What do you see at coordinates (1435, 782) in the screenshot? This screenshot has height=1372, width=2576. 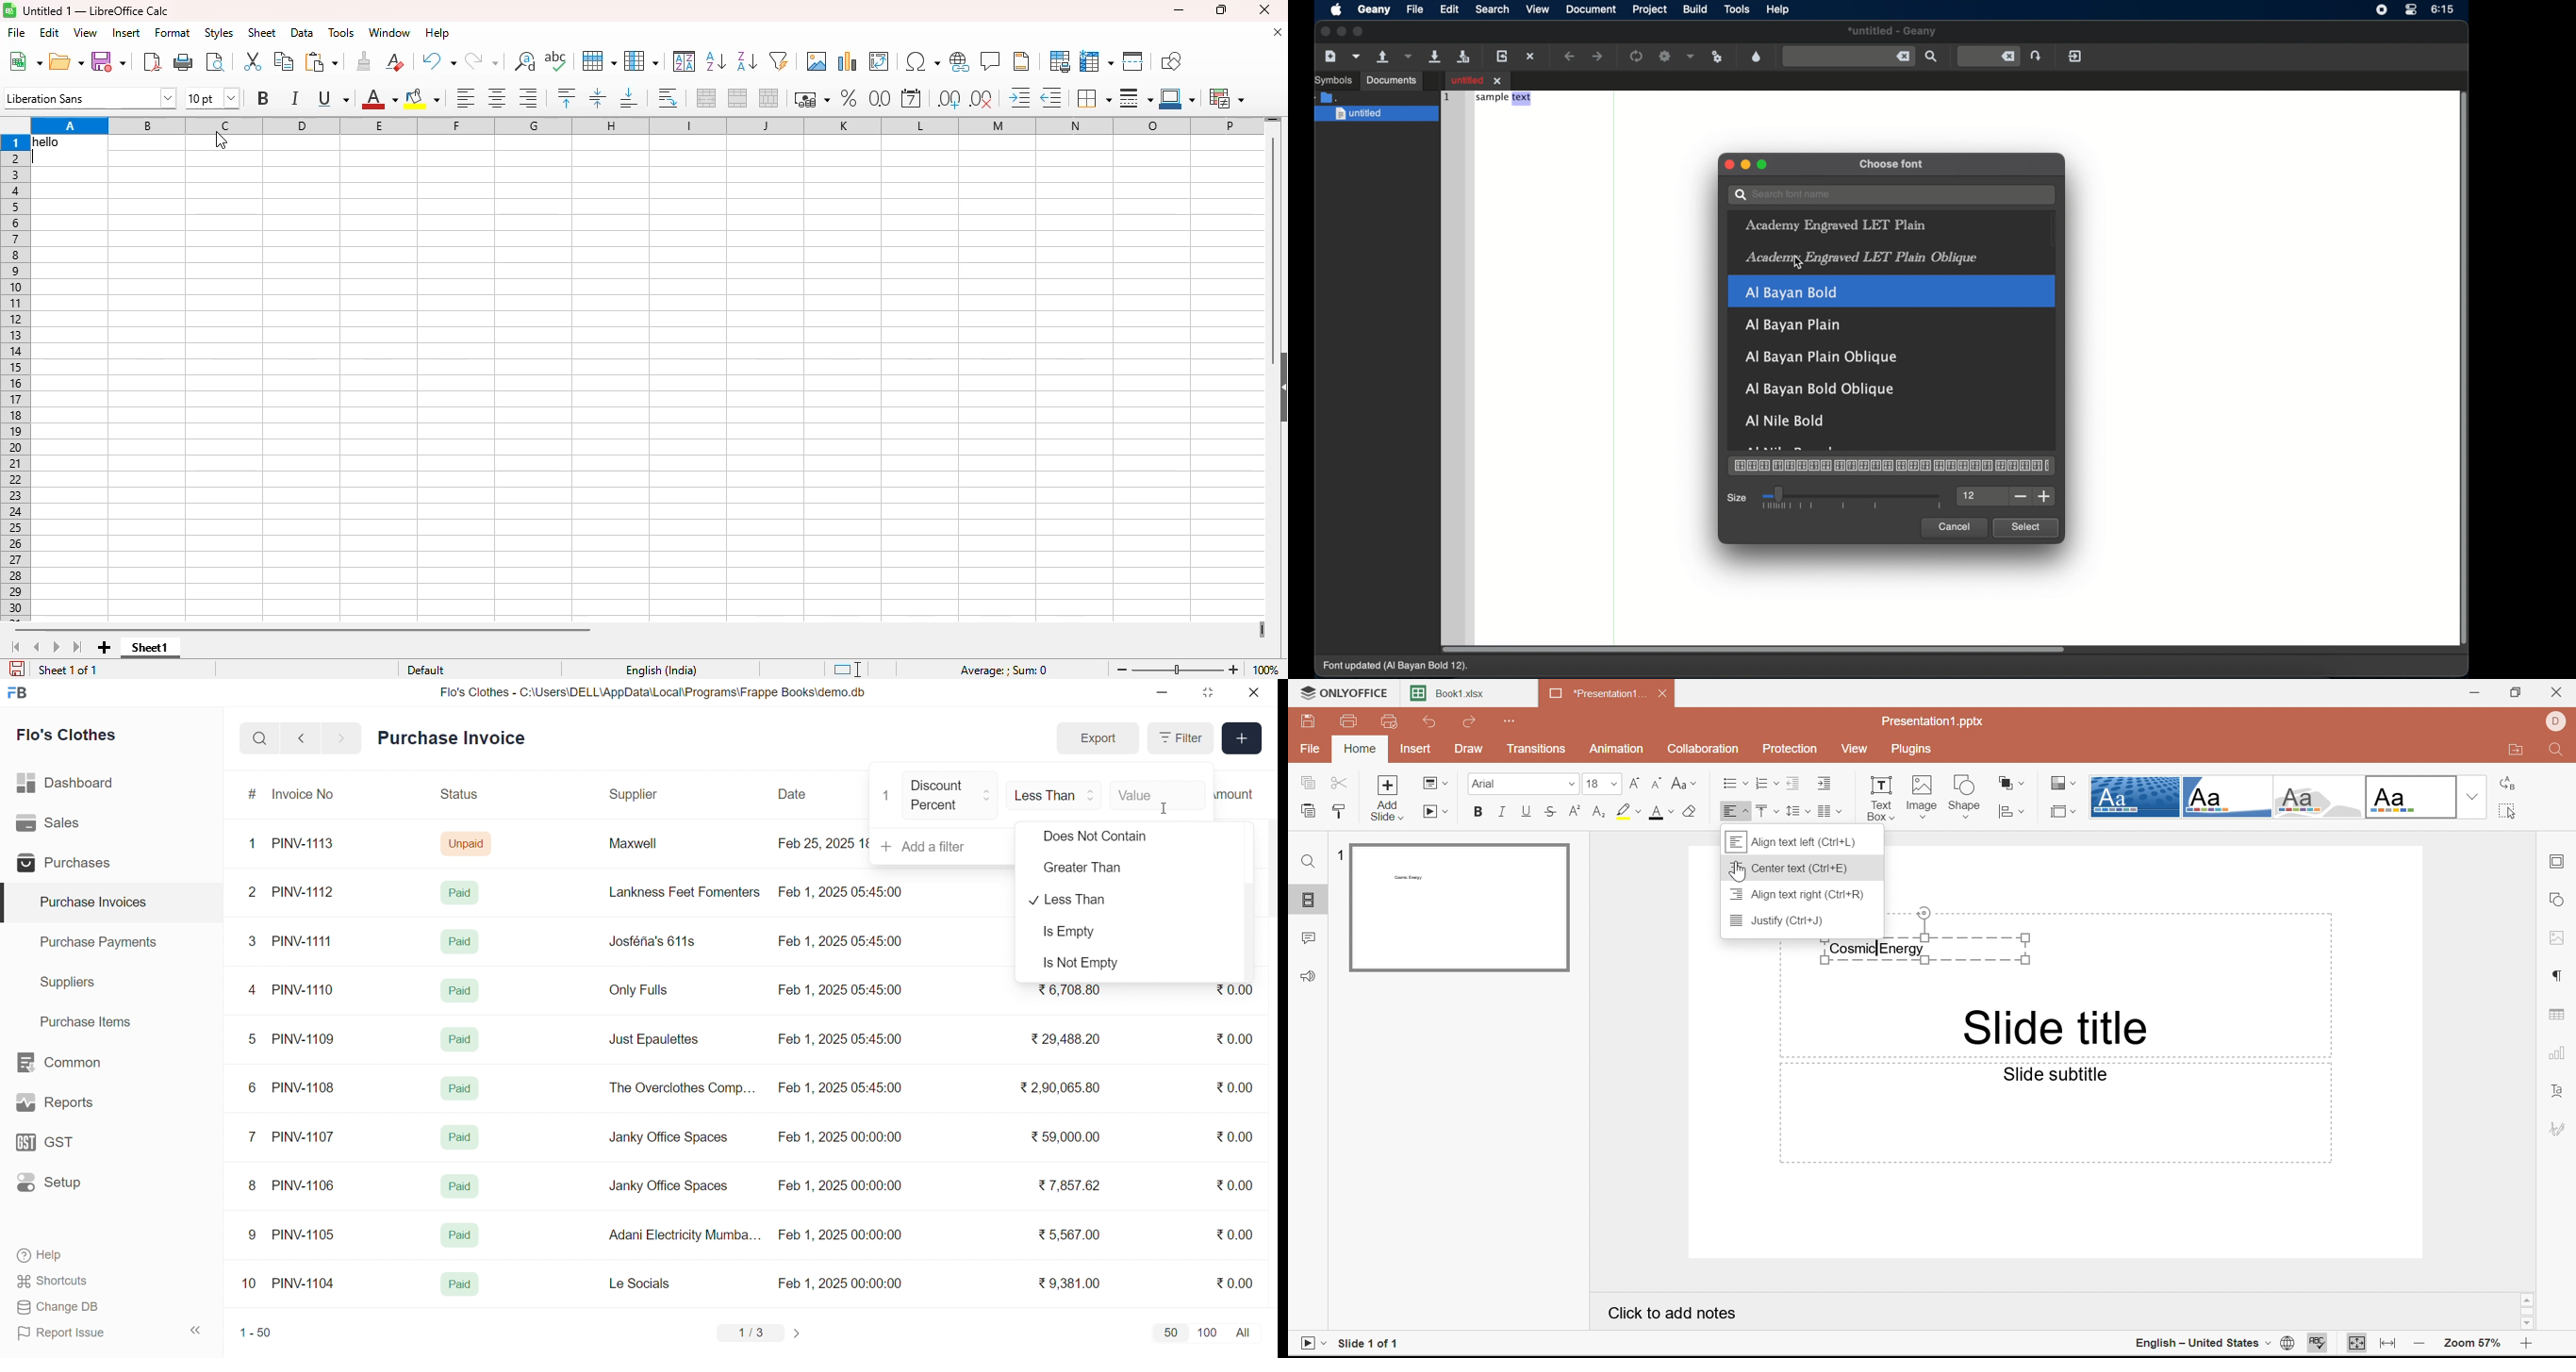 I see `Change slide layout` at bounding box center [1435, 782].